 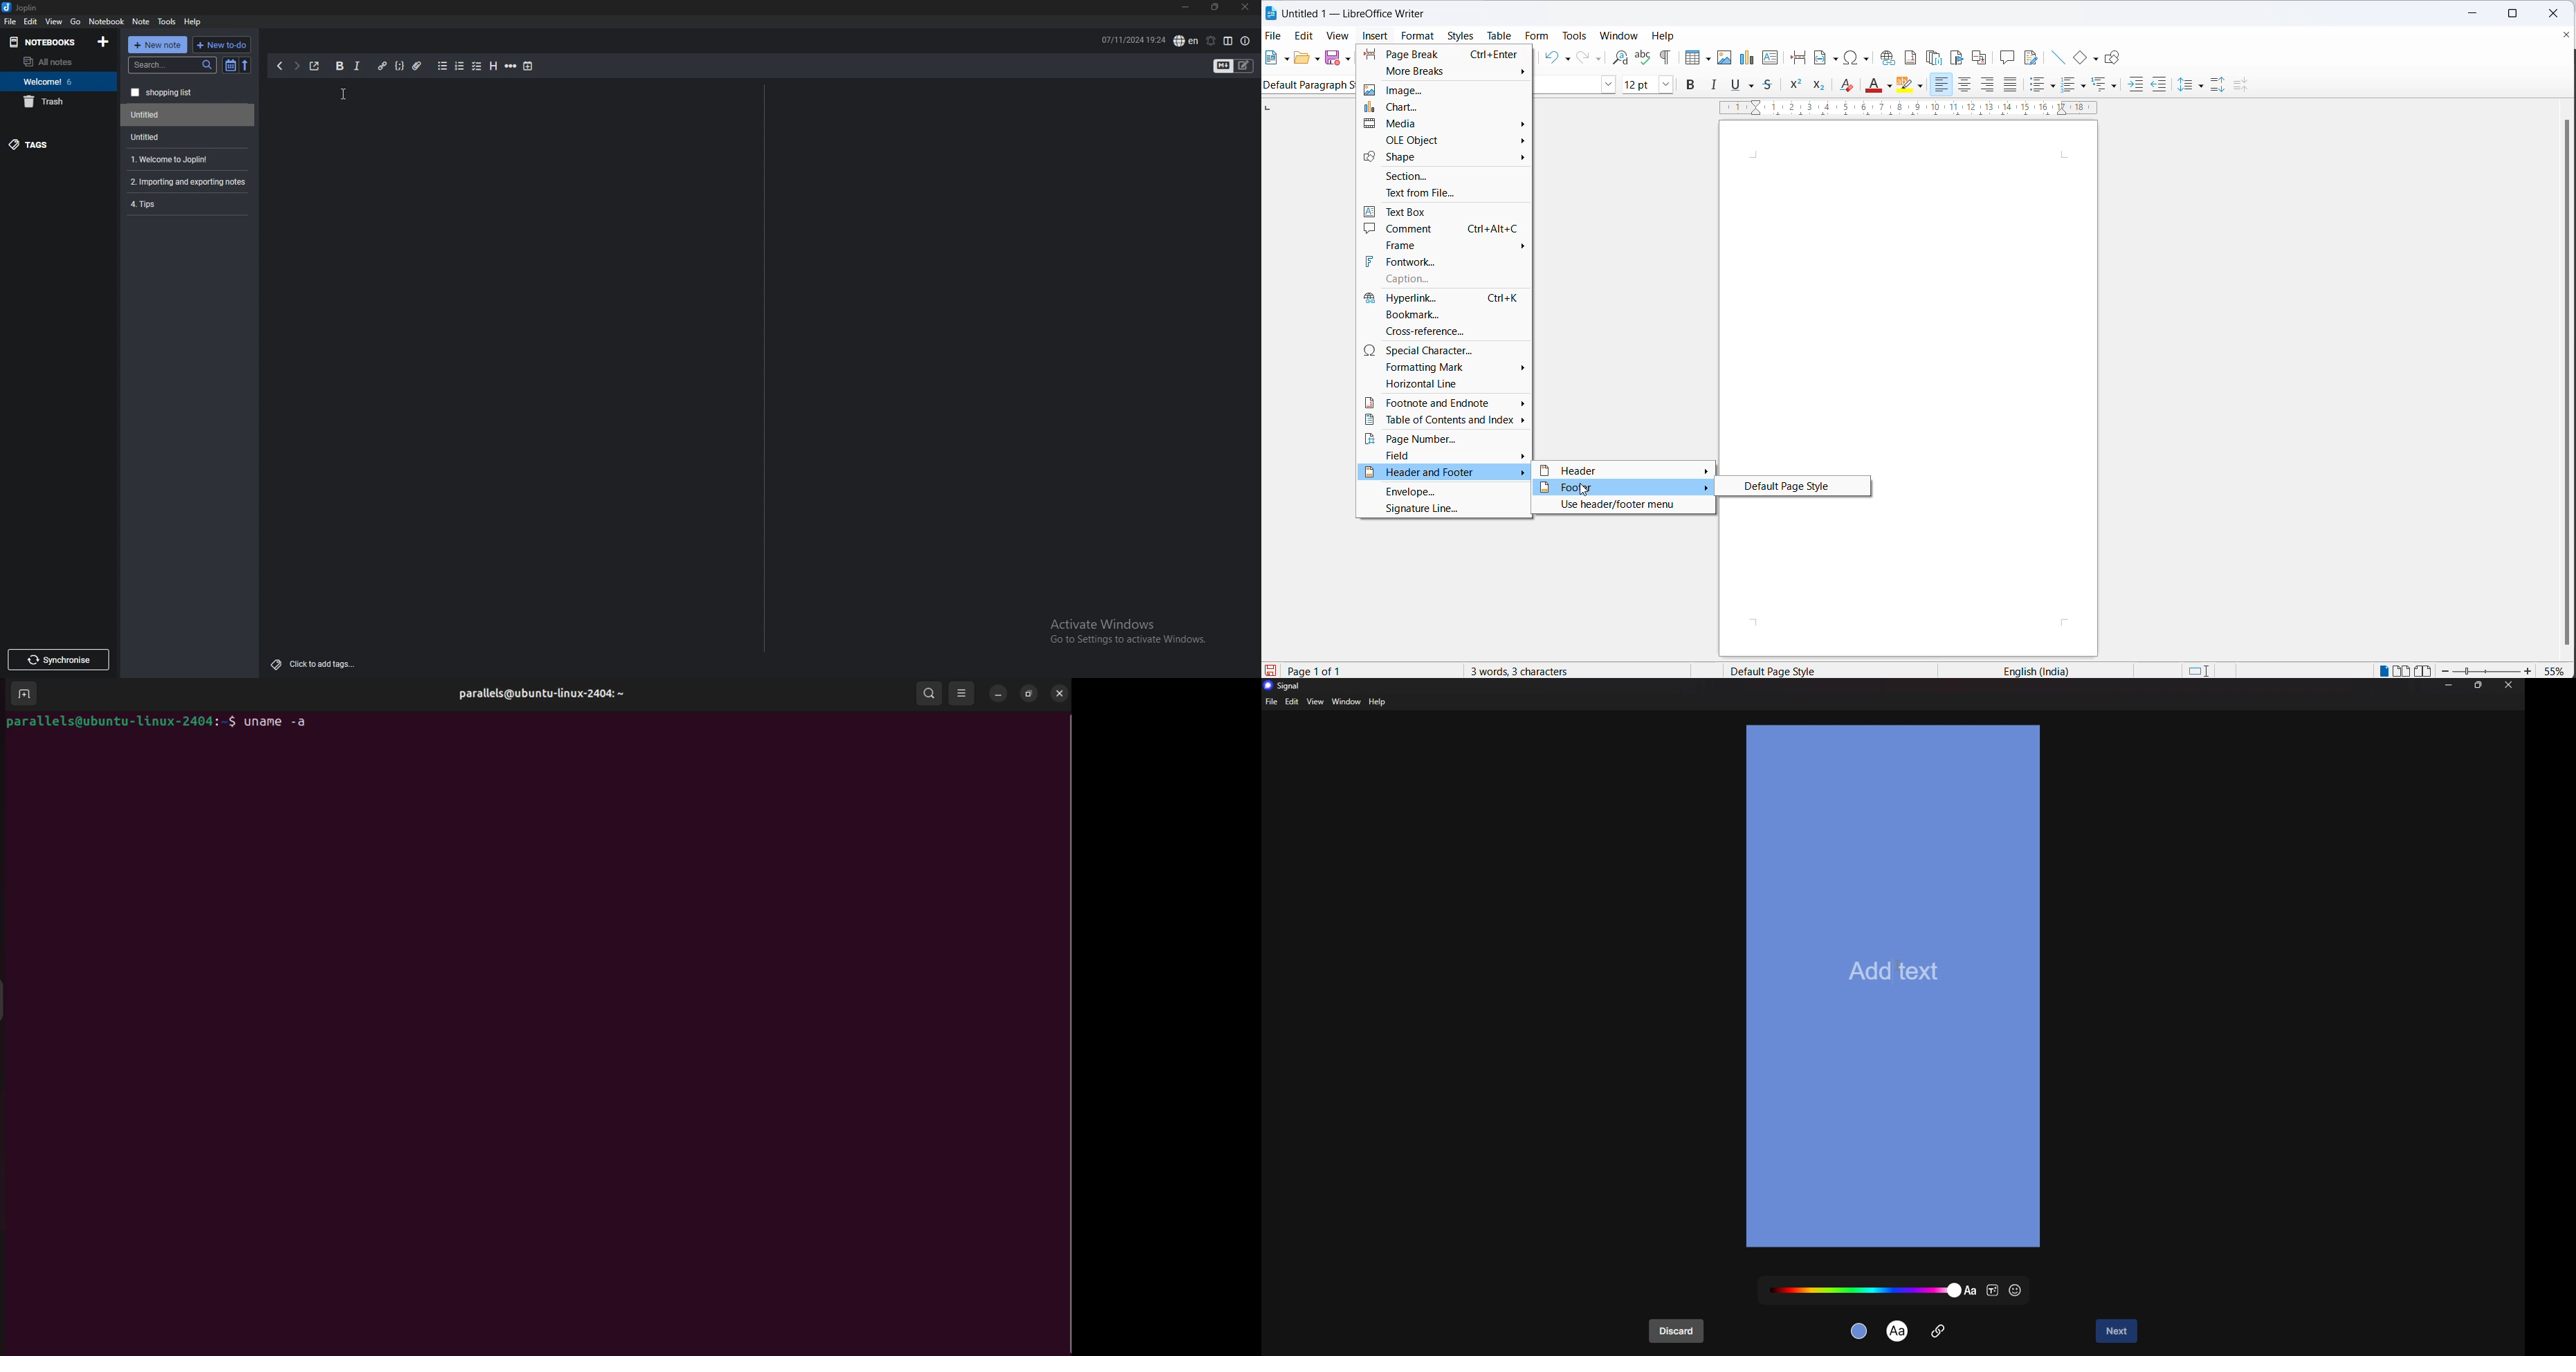 I want to click on insert special characters, so click(x=1858, y=57).